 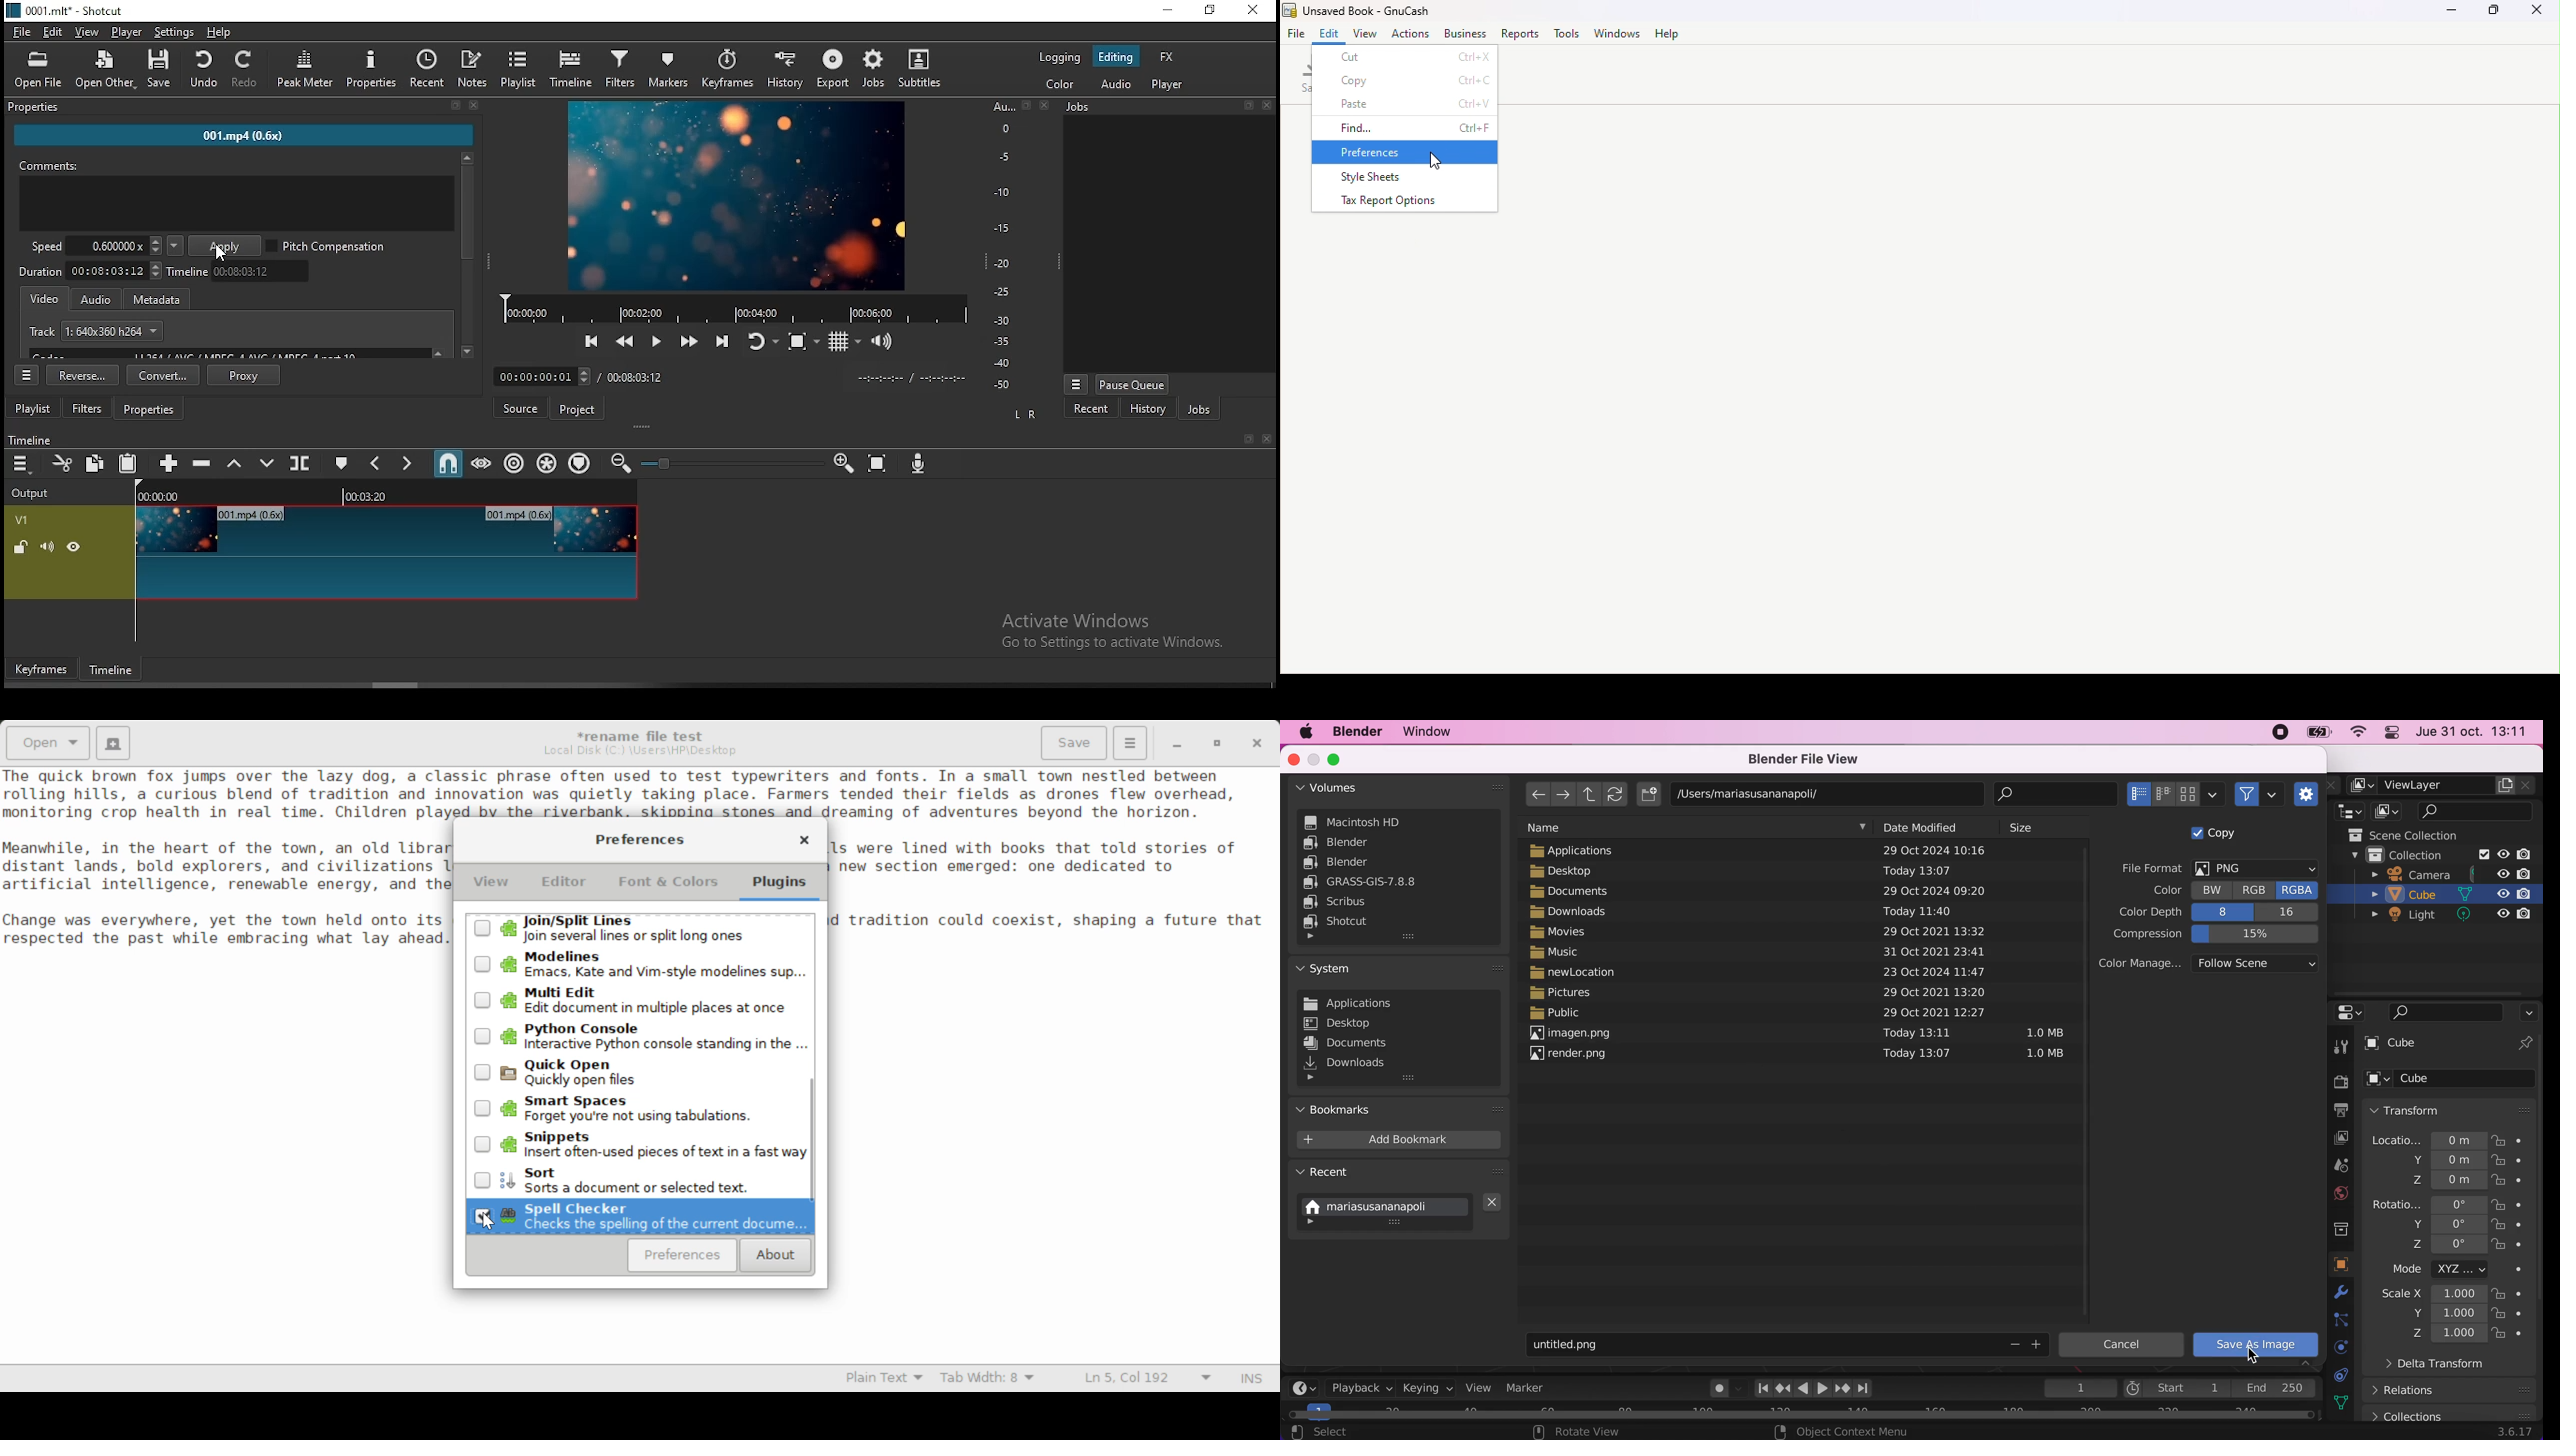 I want to click on recent, so click(x=425, y=69).